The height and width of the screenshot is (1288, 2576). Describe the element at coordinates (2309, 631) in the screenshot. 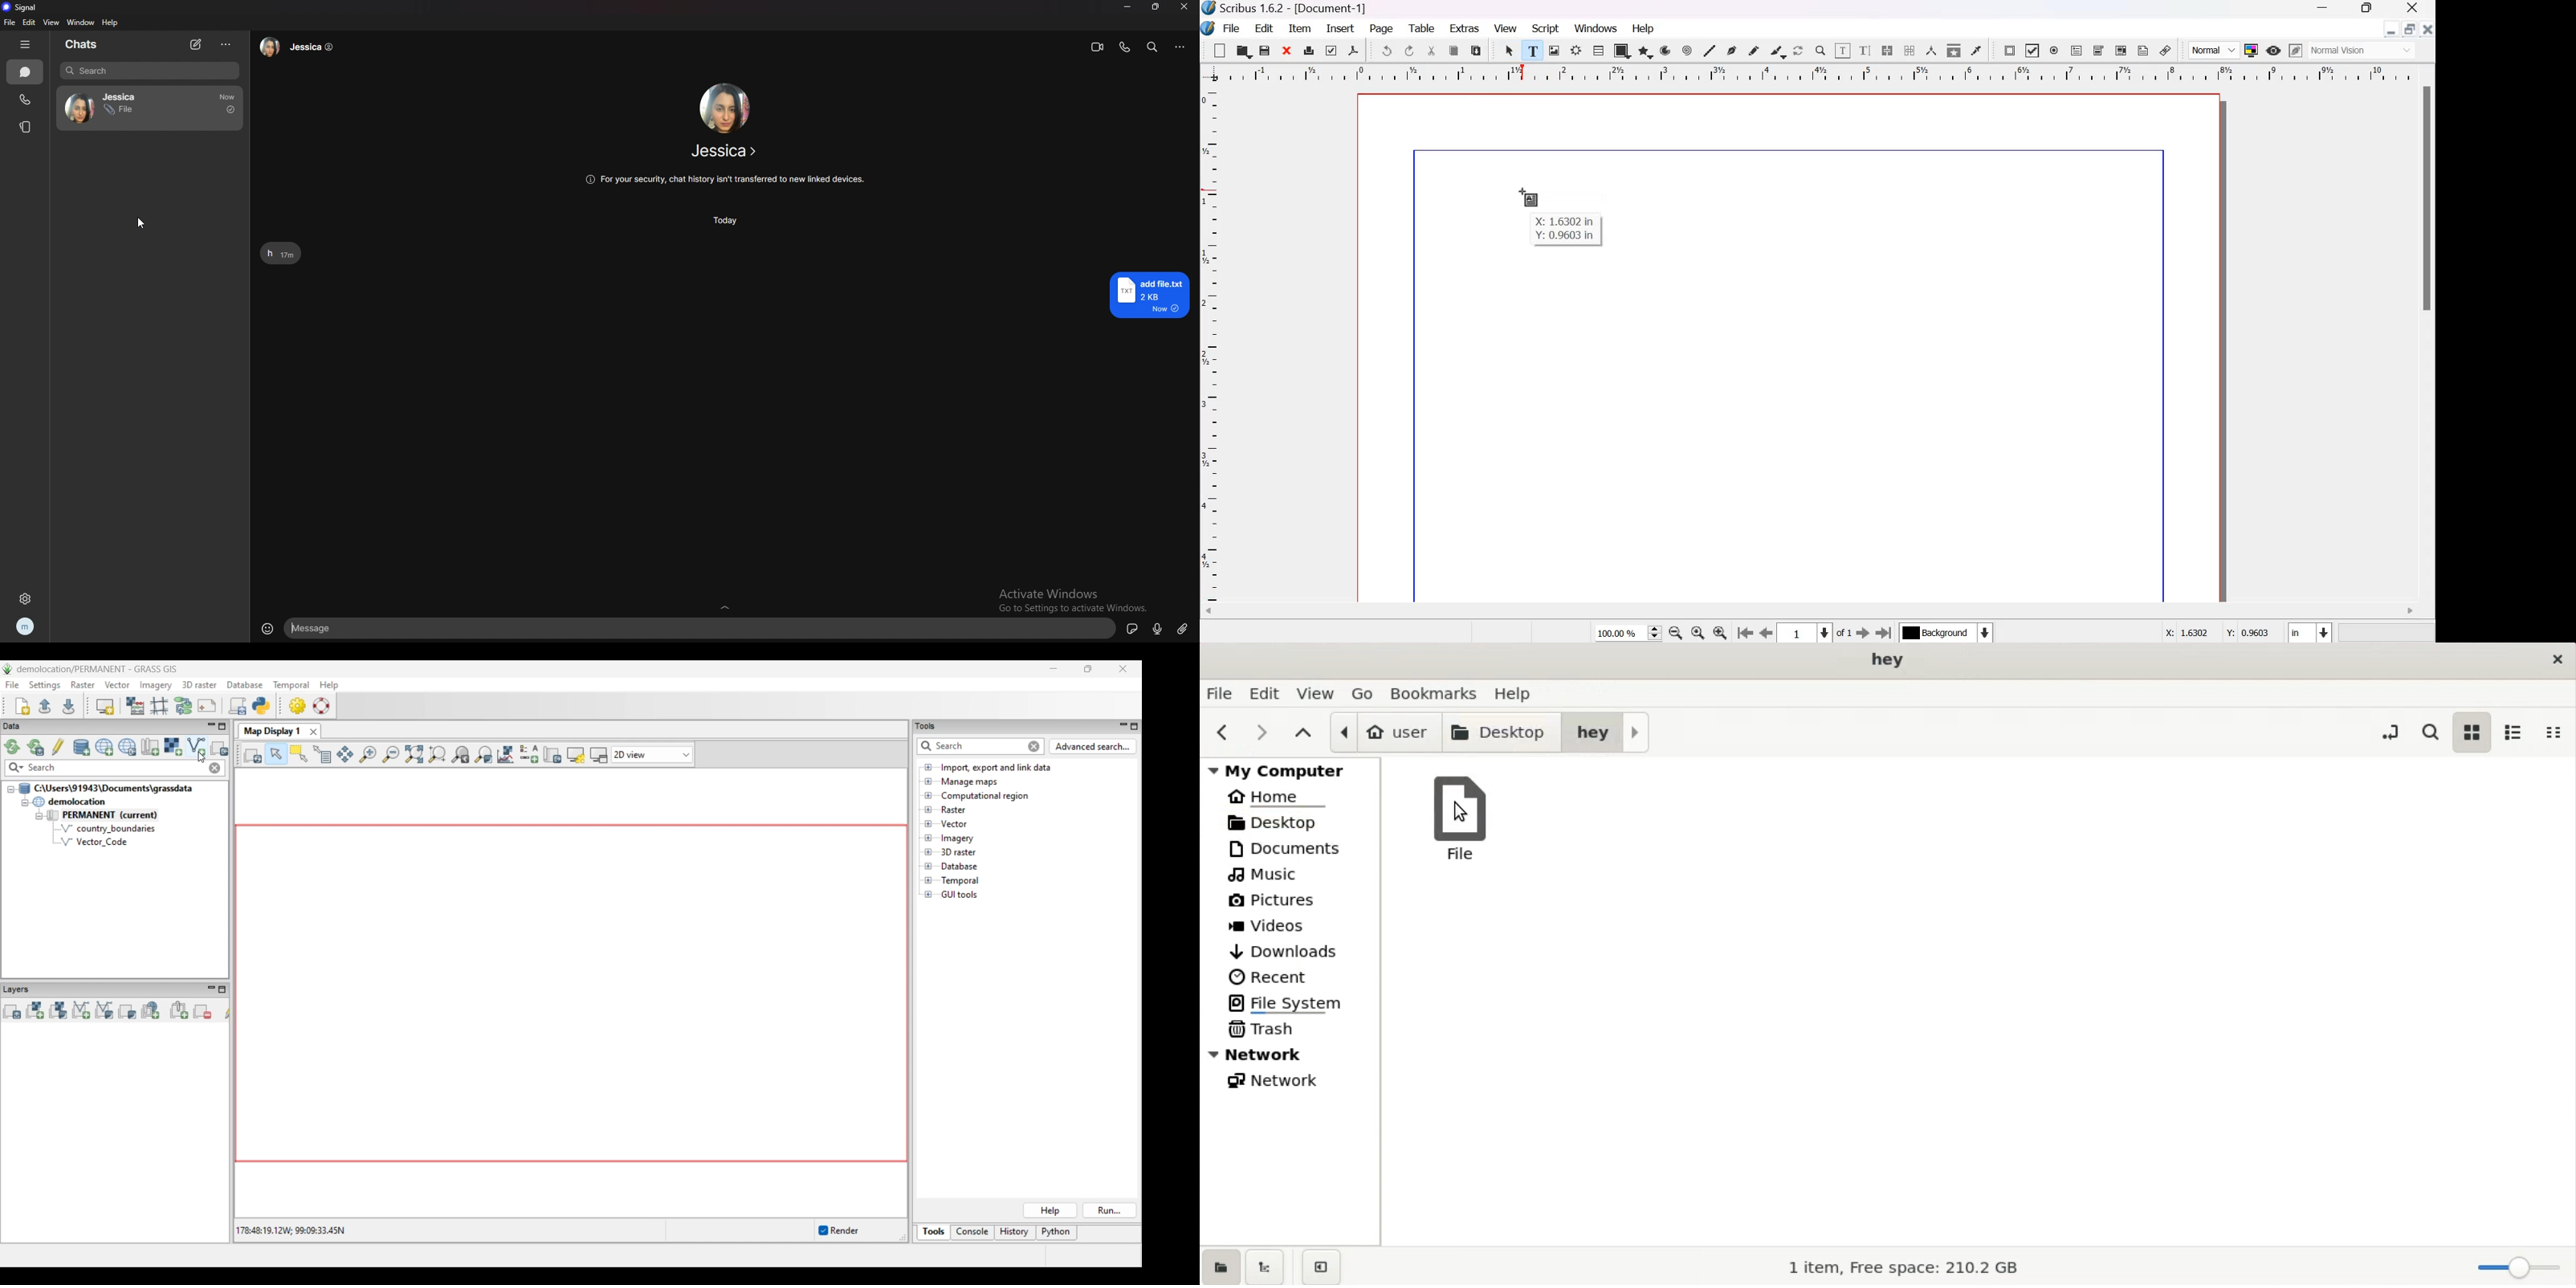

I see `select the current unit` at that location.